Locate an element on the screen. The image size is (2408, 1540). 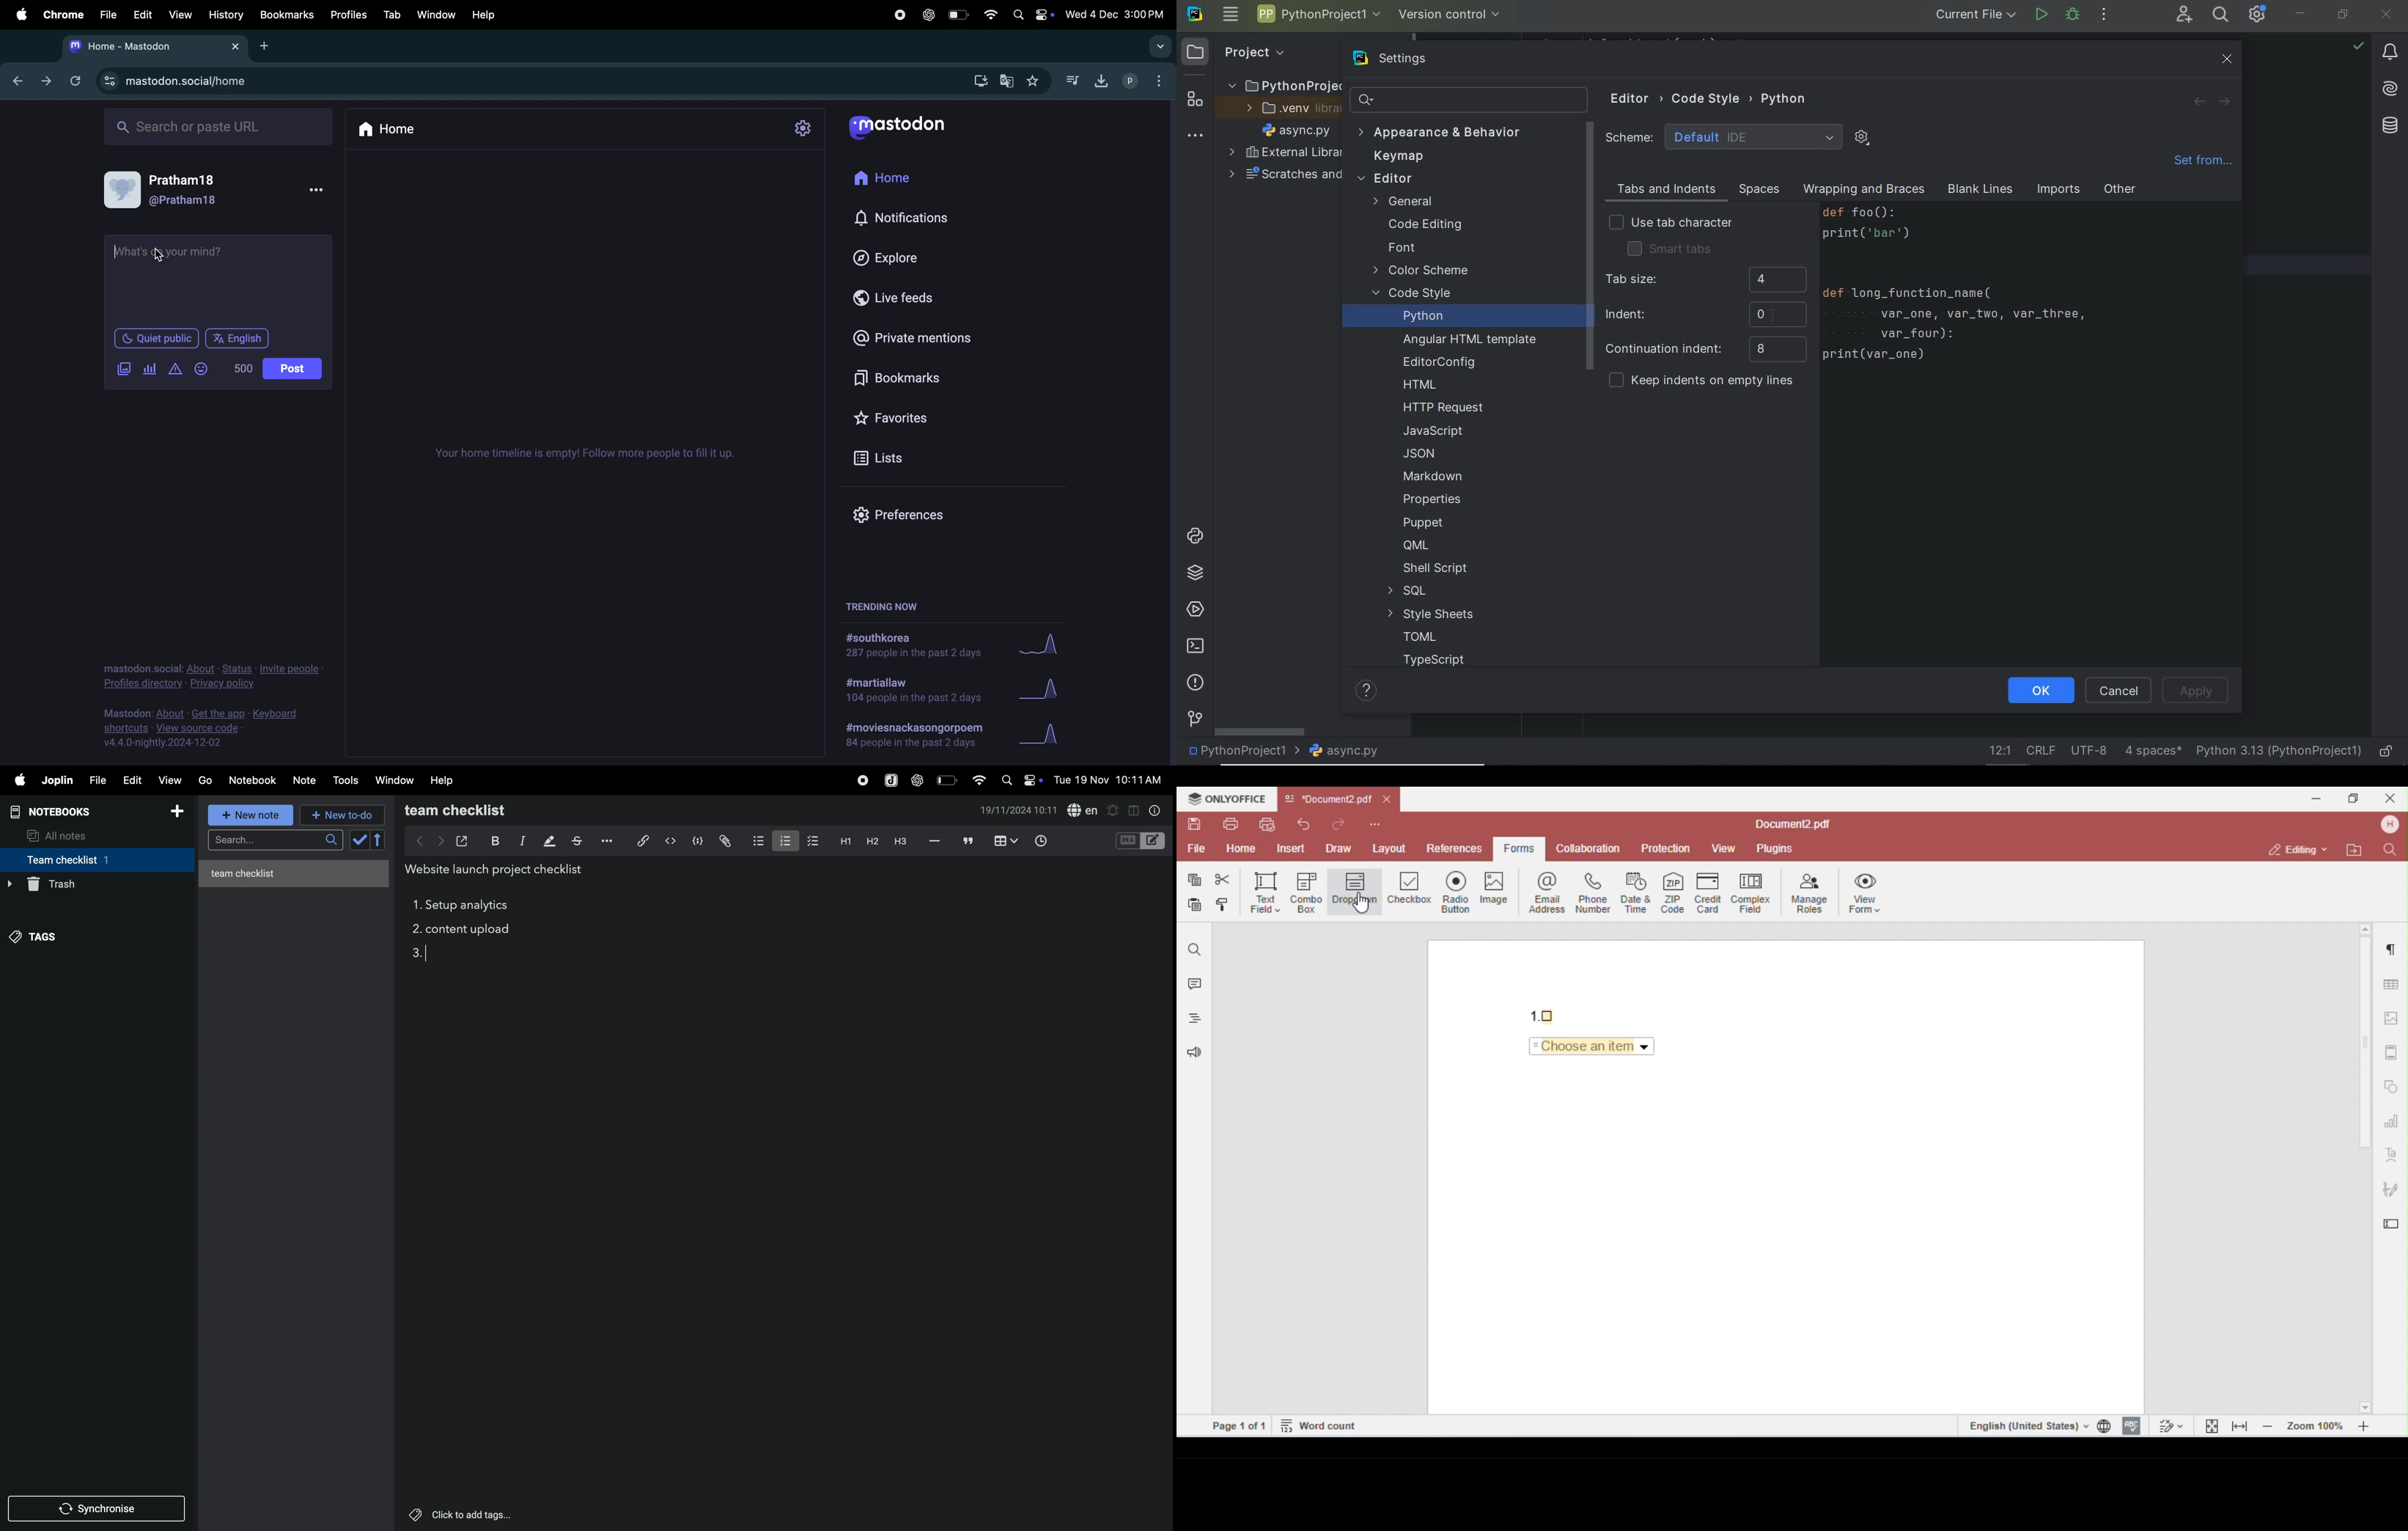
time is located at coordinates (1043, 839).